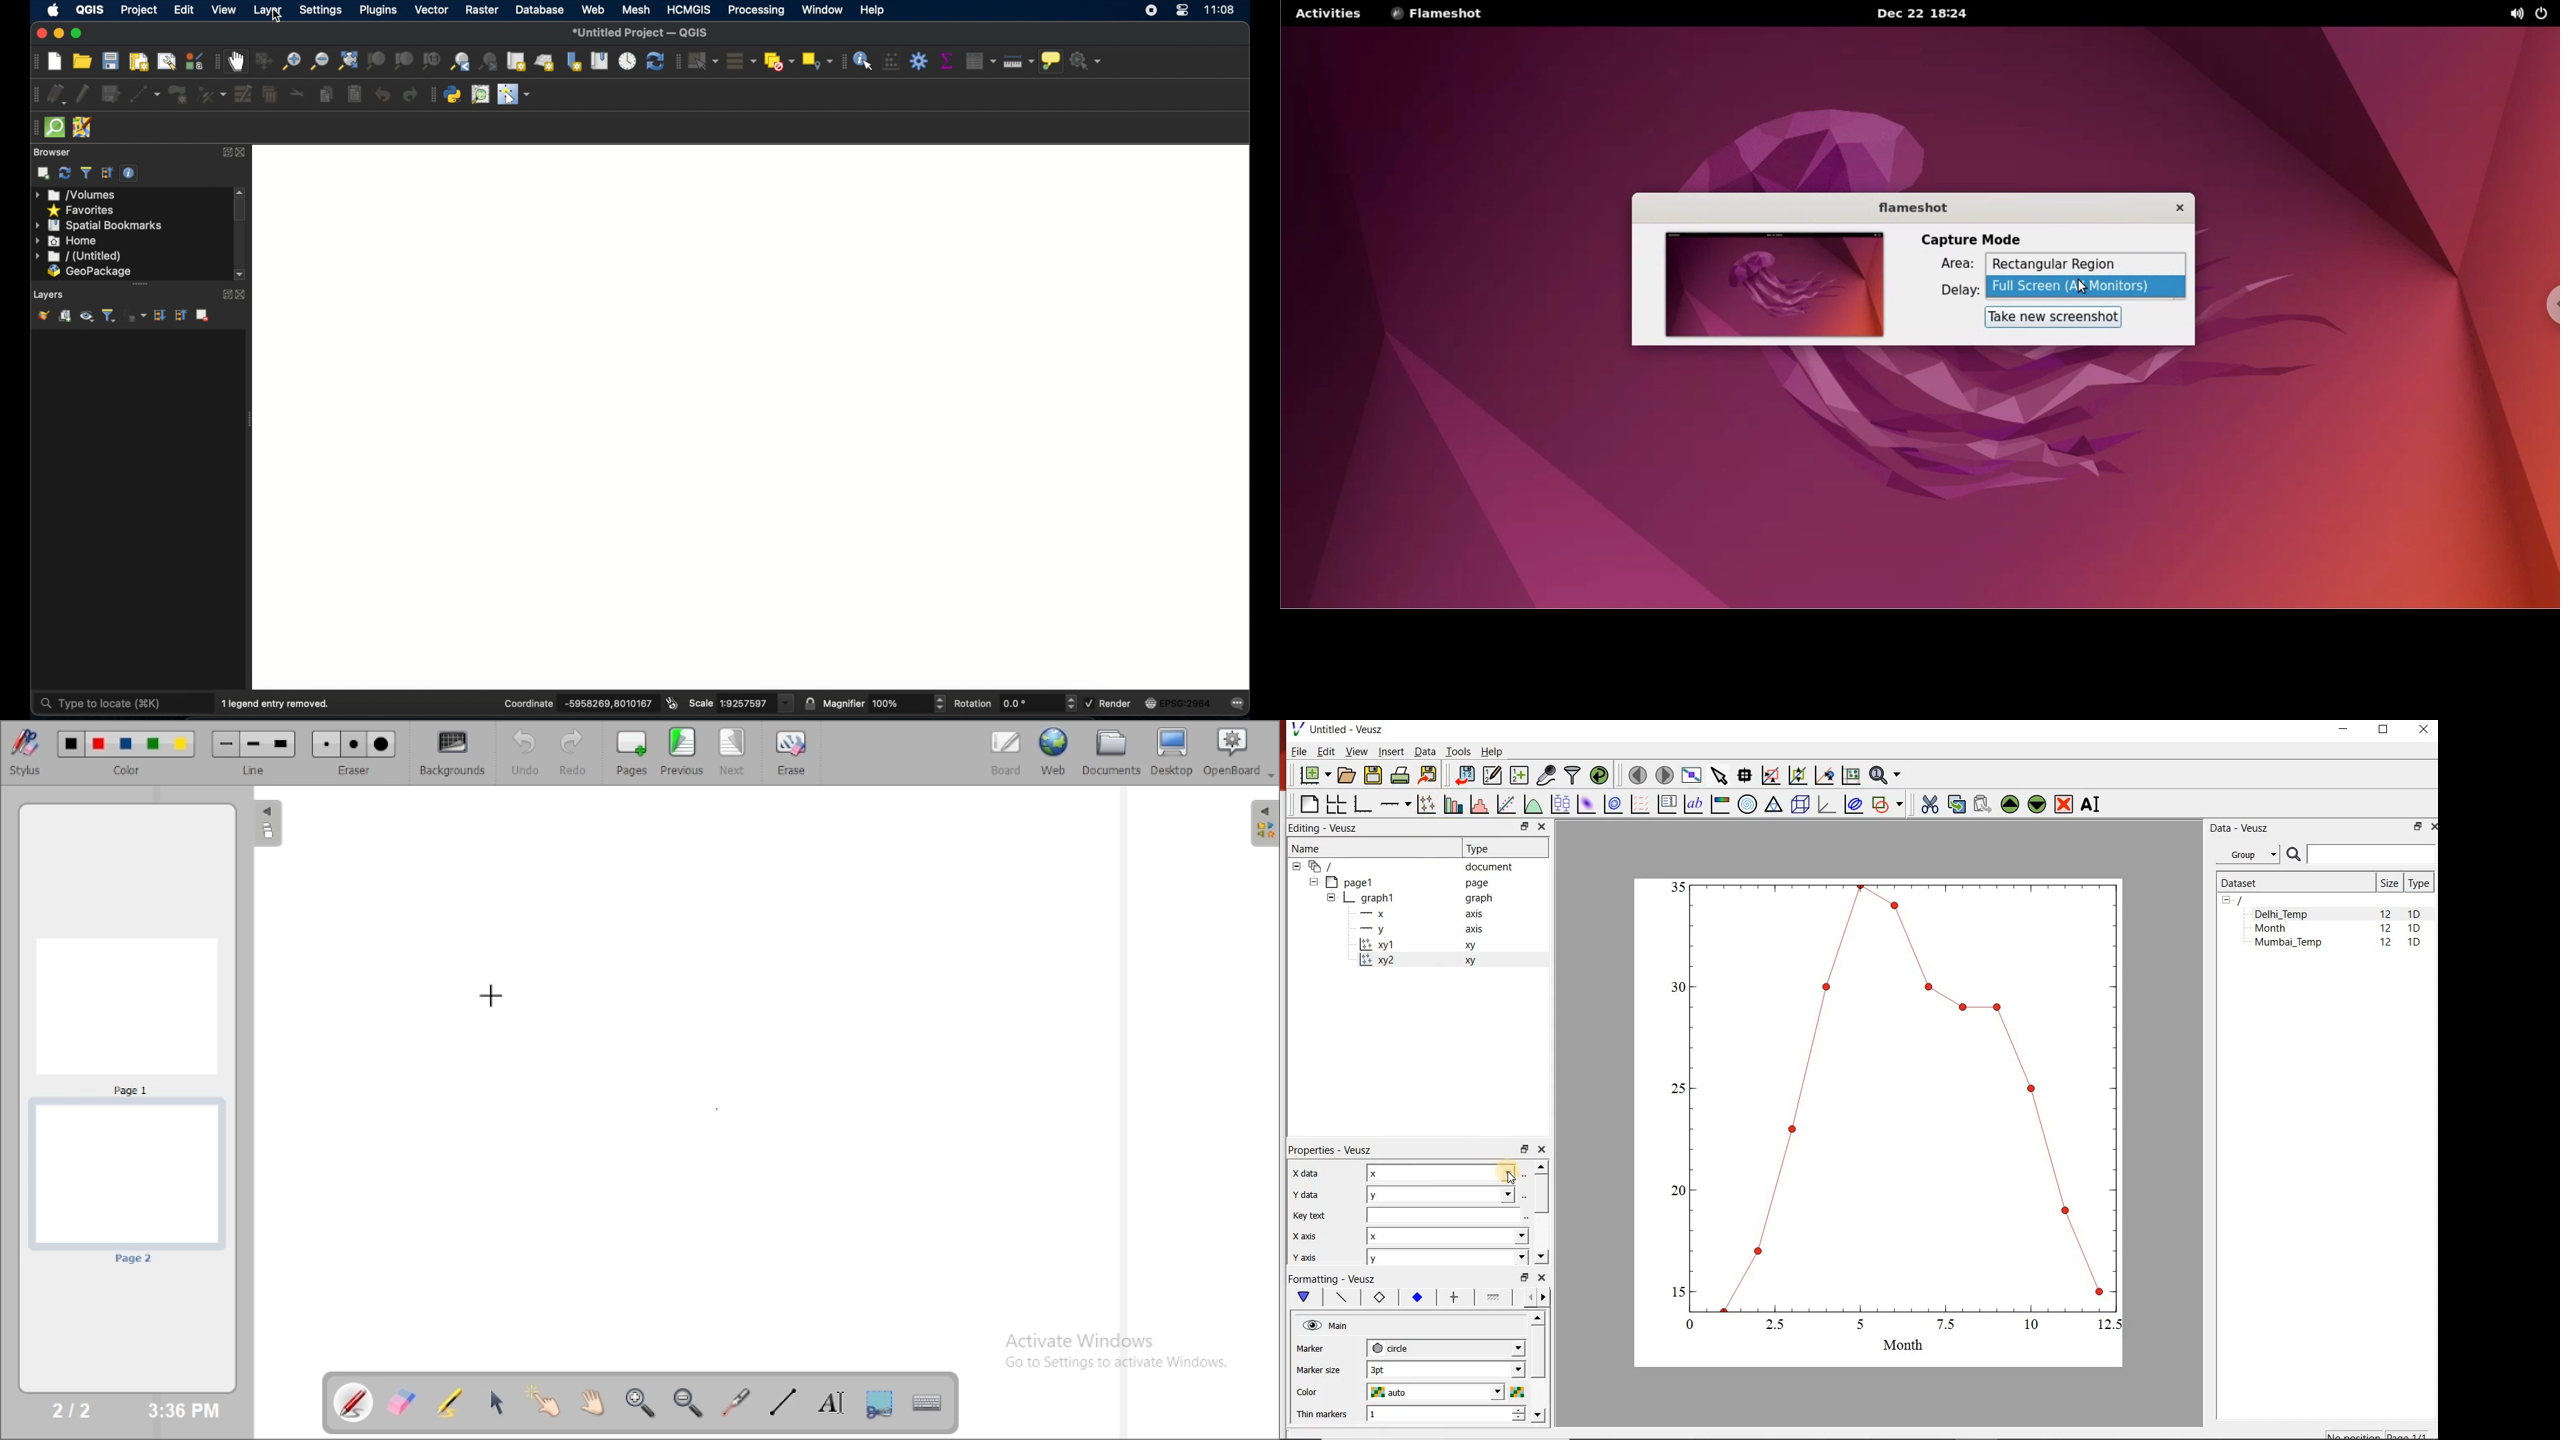  I want to click on add selected layers, so click(43, 173).